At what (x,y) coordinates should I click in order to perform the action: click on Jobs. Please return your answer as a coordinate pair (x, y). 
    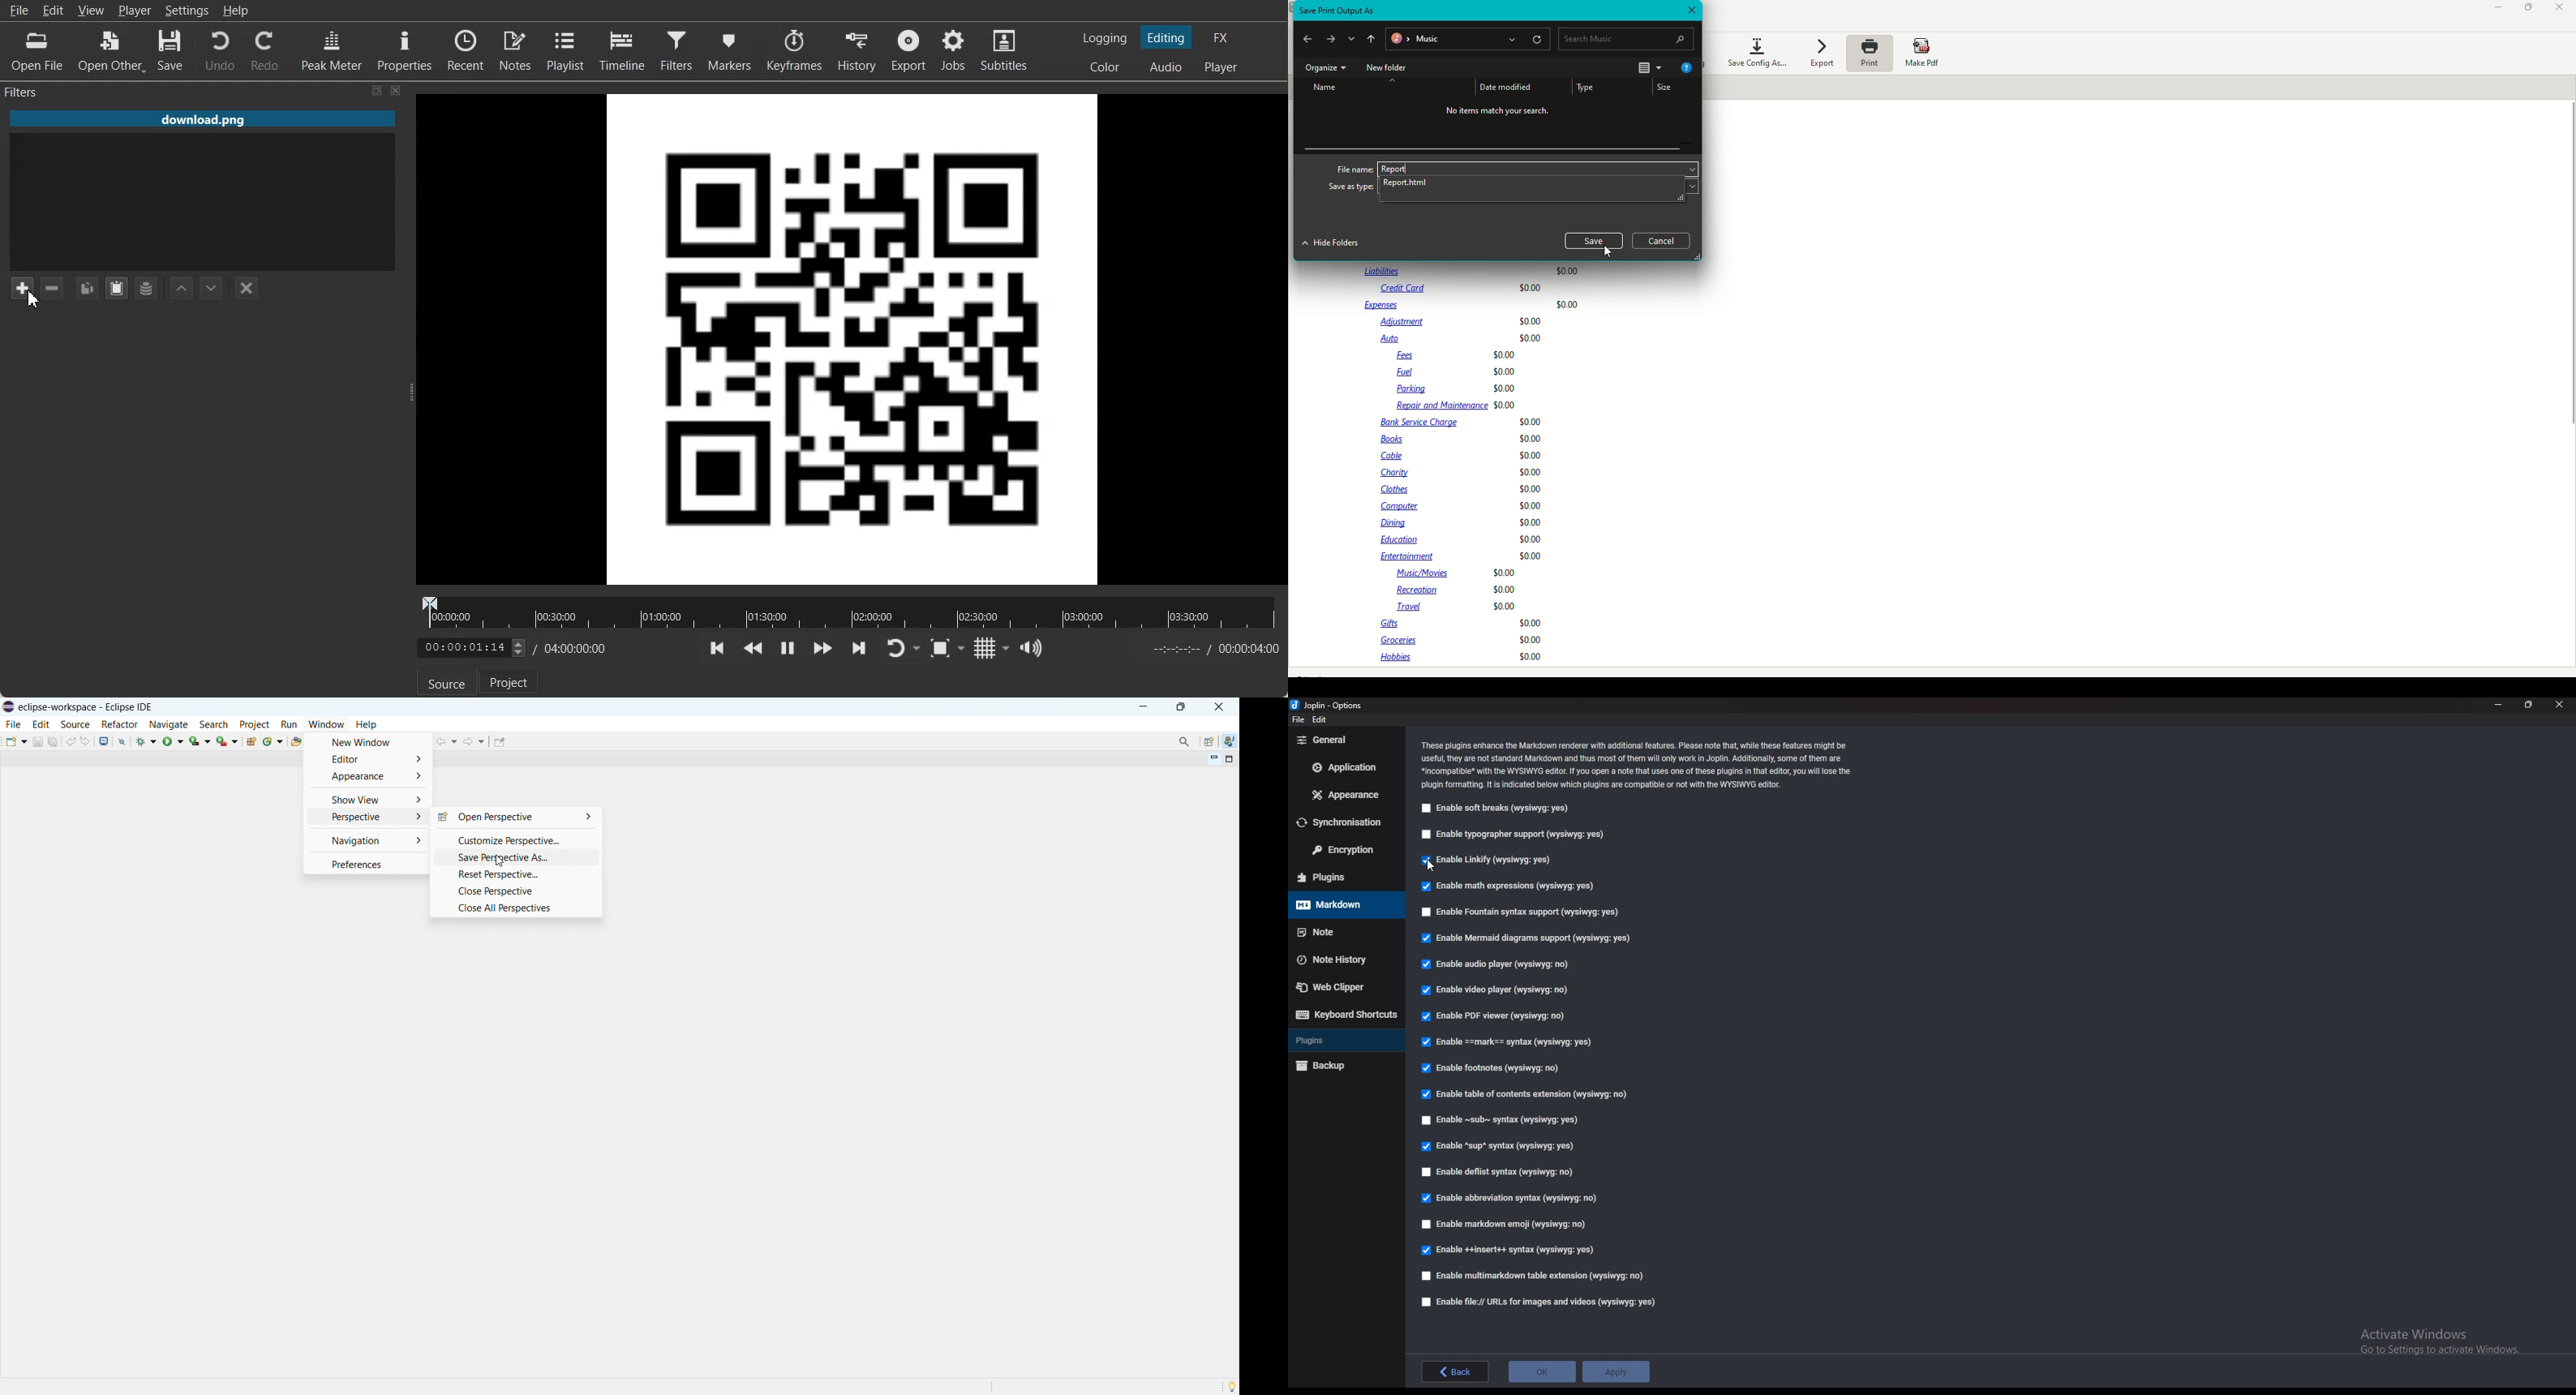
    Looking at the image, I should click on (955, 50).